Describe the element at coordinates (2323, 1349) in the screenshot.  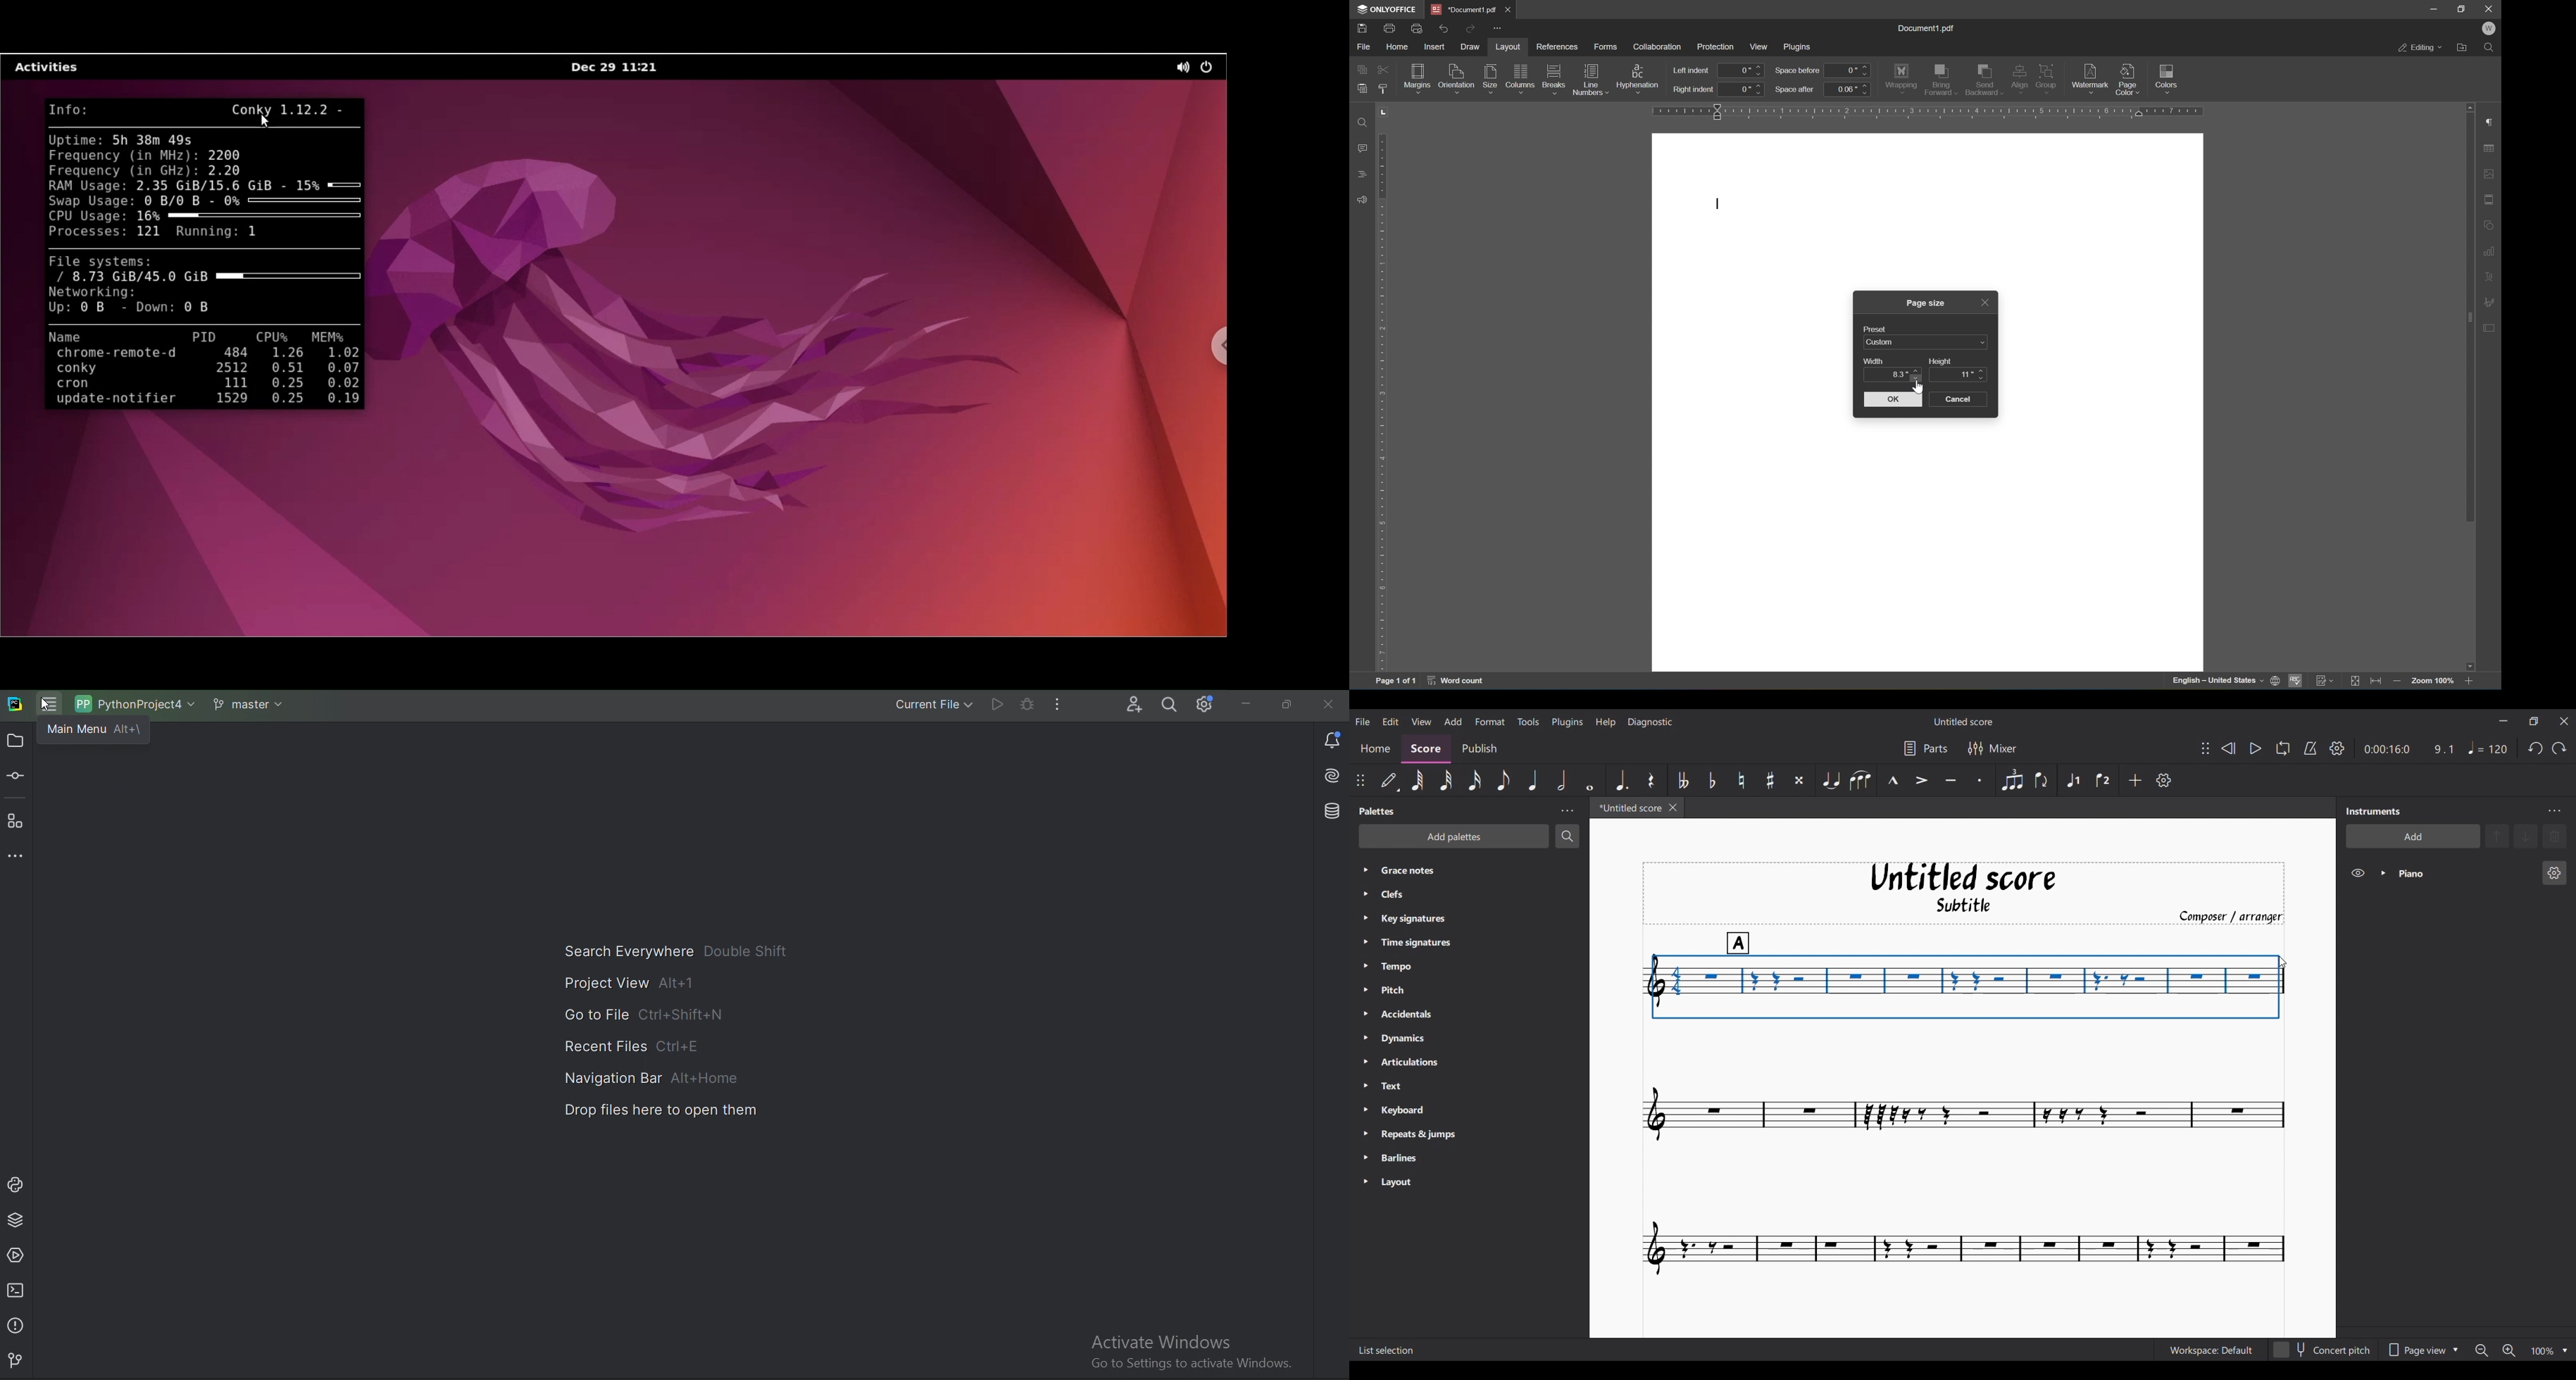
I see `Toggle content pitch` at that location.